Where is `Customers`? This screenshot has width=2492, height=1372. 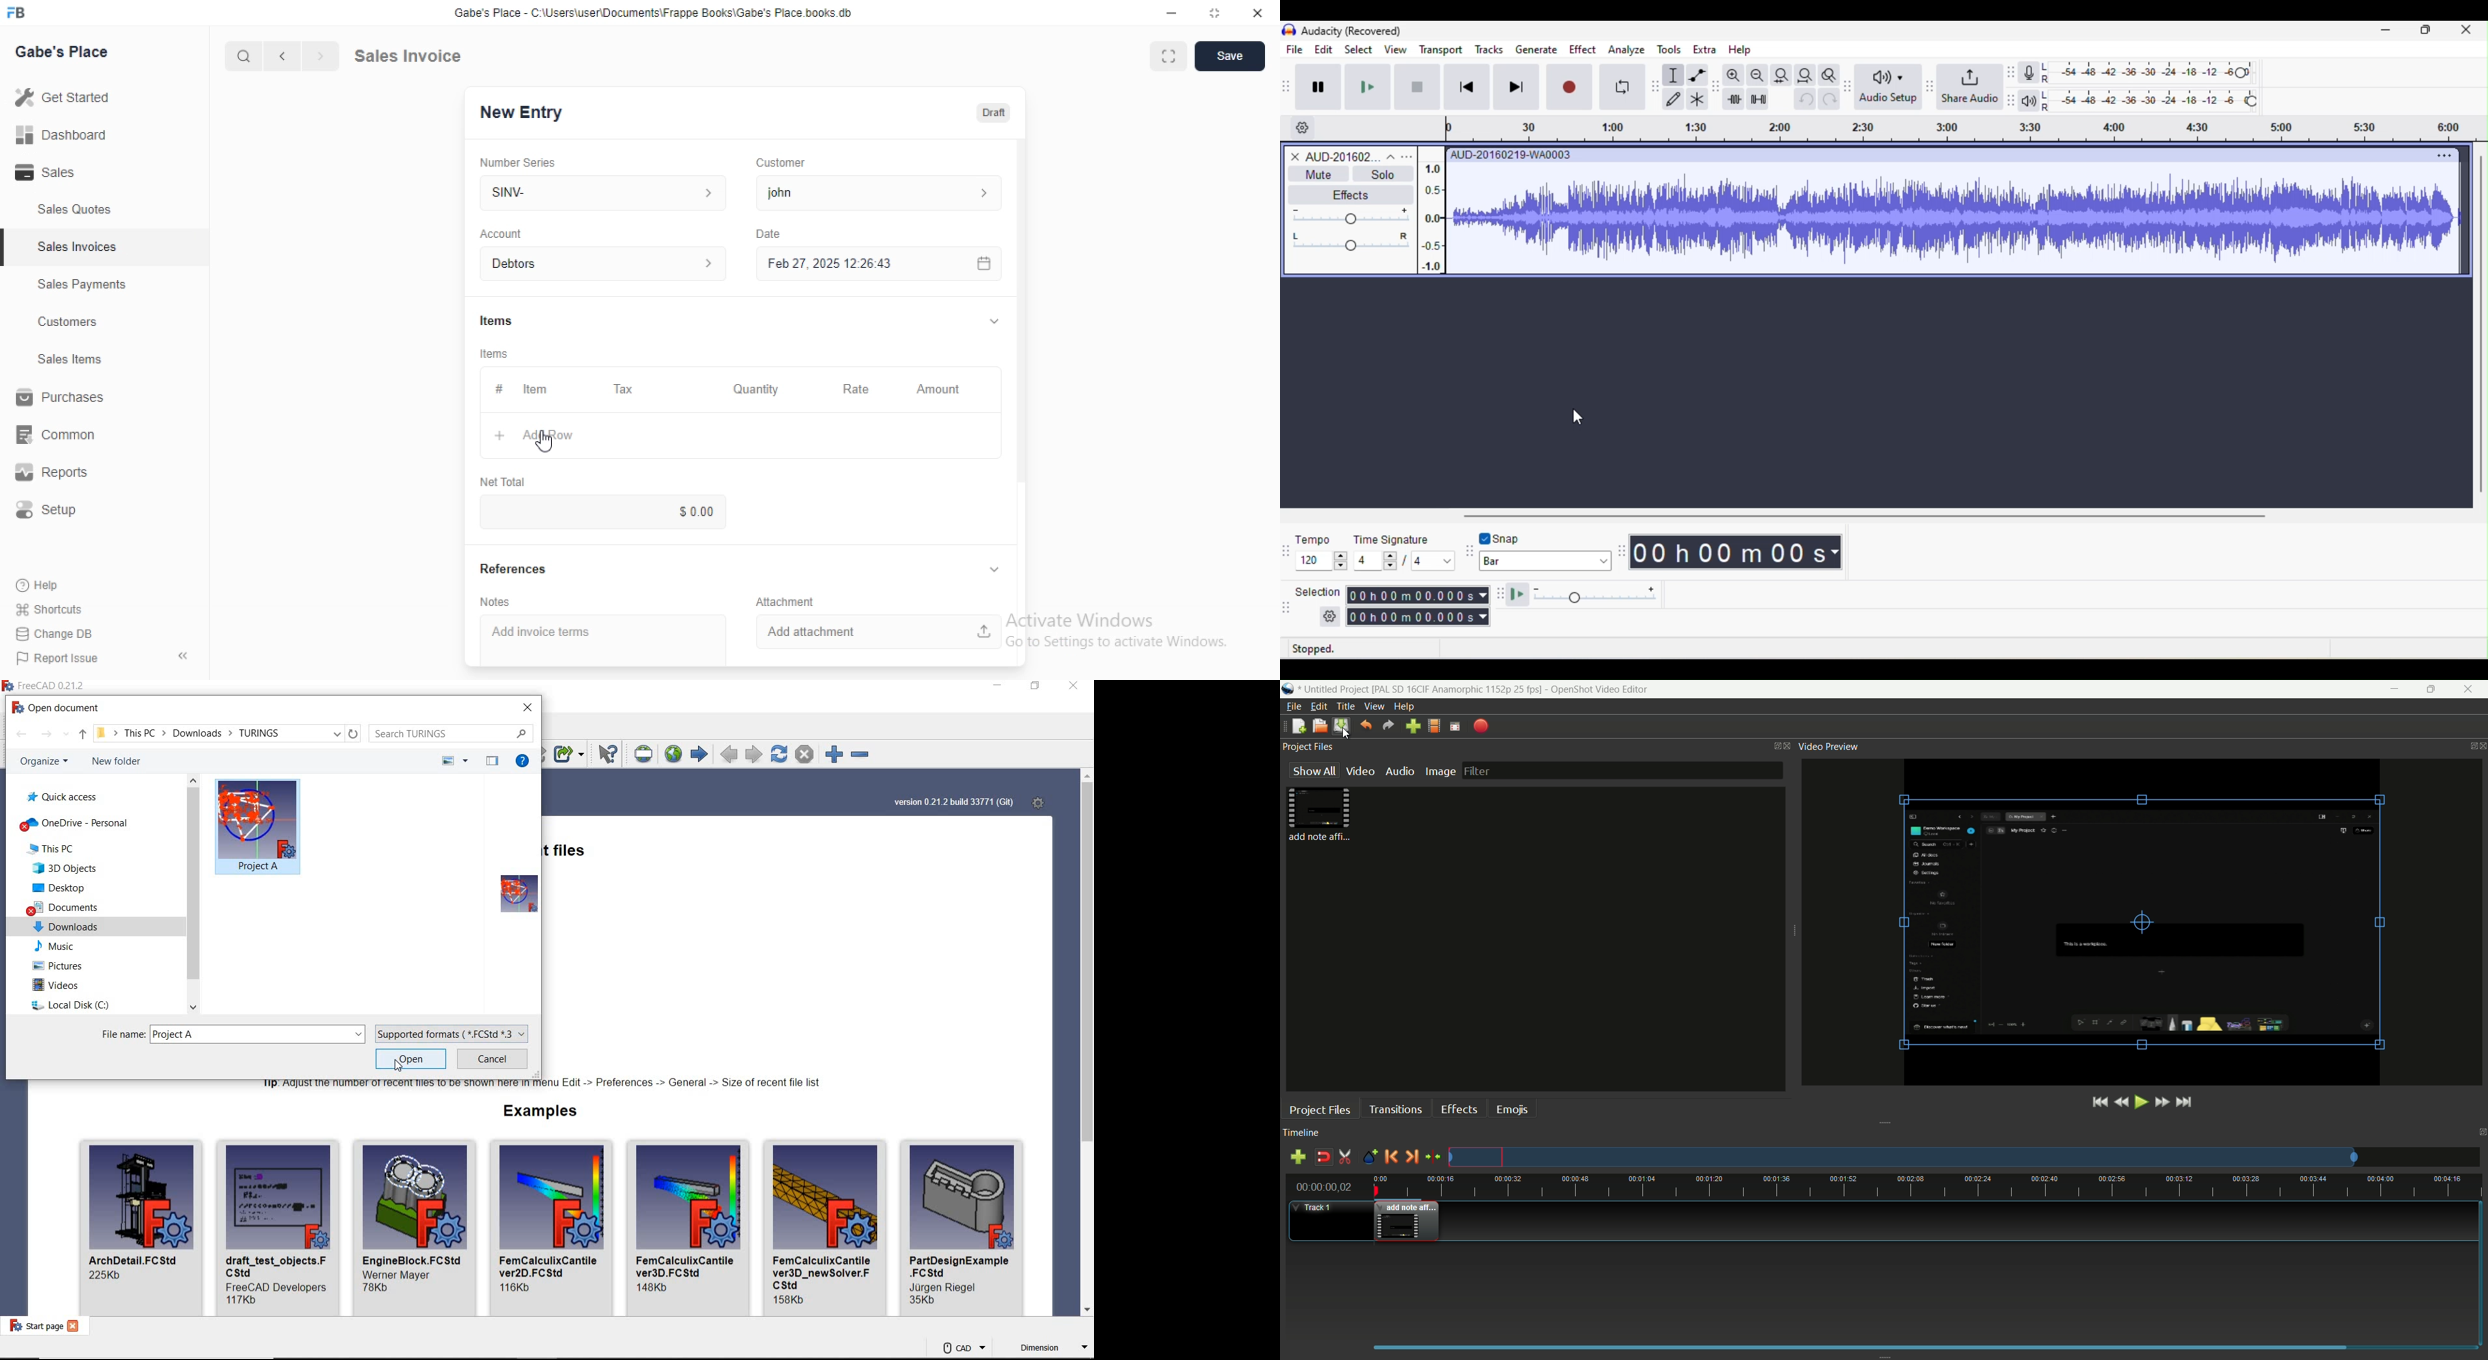 Customers is located at coordinates (67, 323).